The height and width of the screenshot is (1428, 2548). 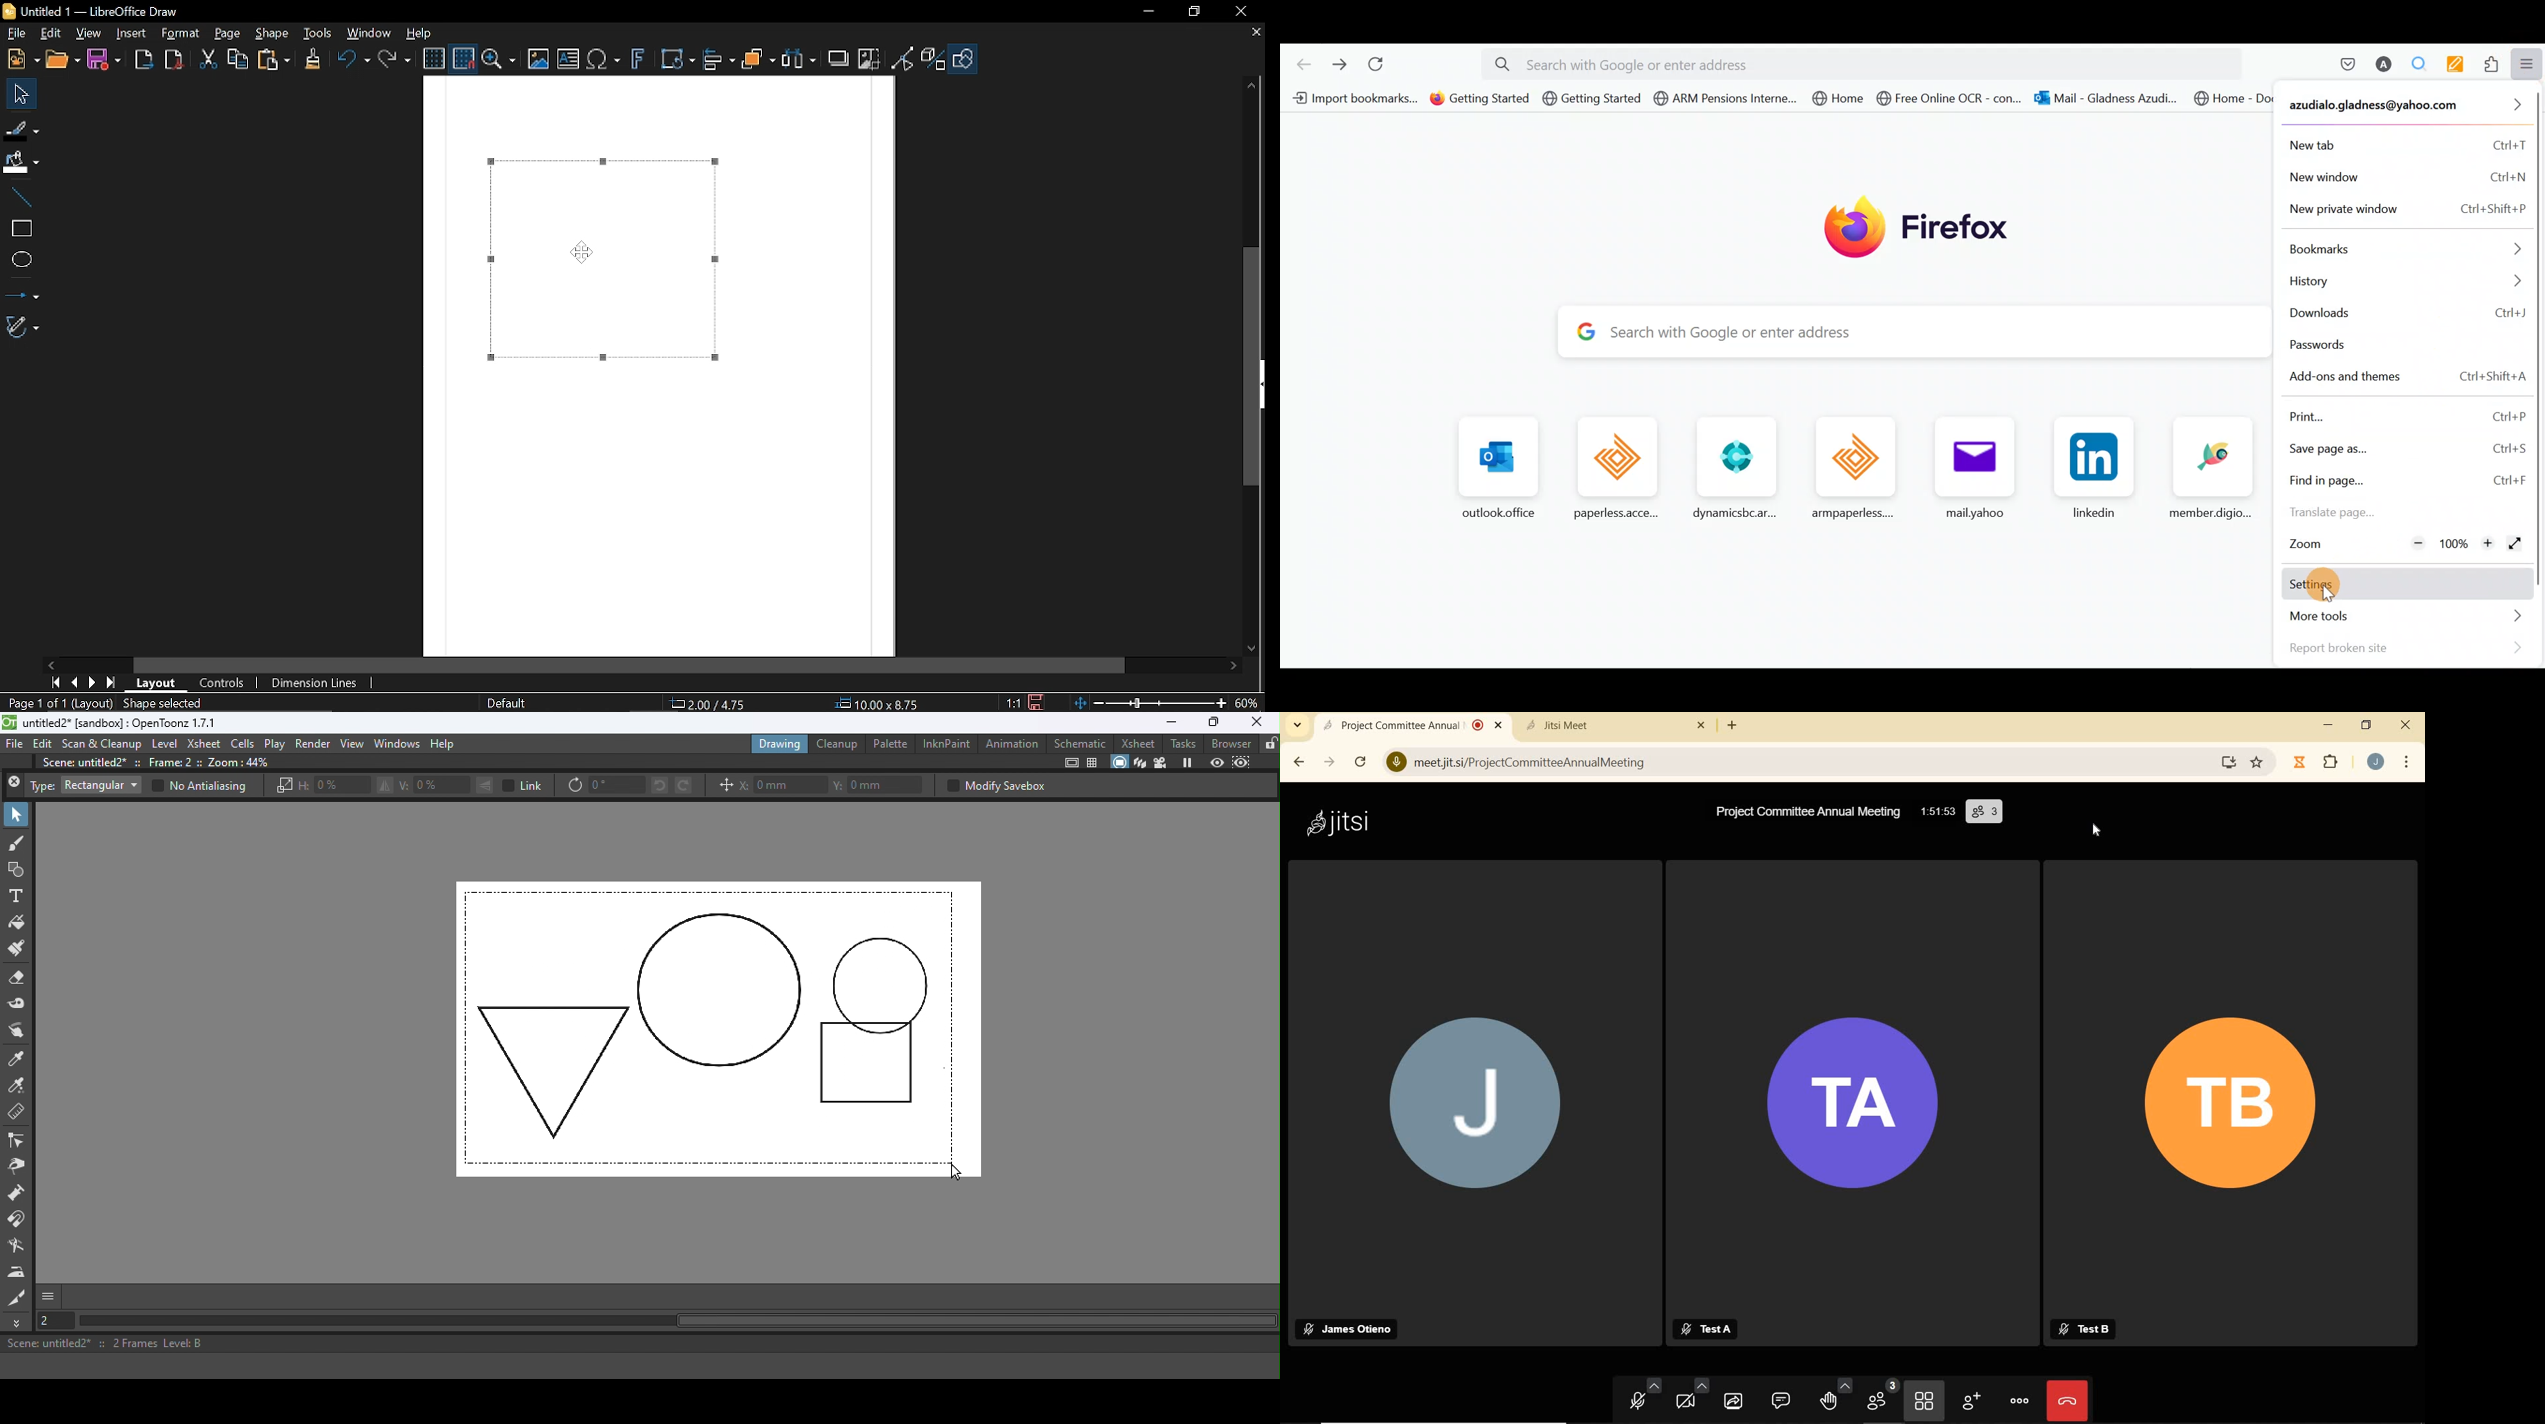 I want to click on more actions, so click(x=2018, y=1400).